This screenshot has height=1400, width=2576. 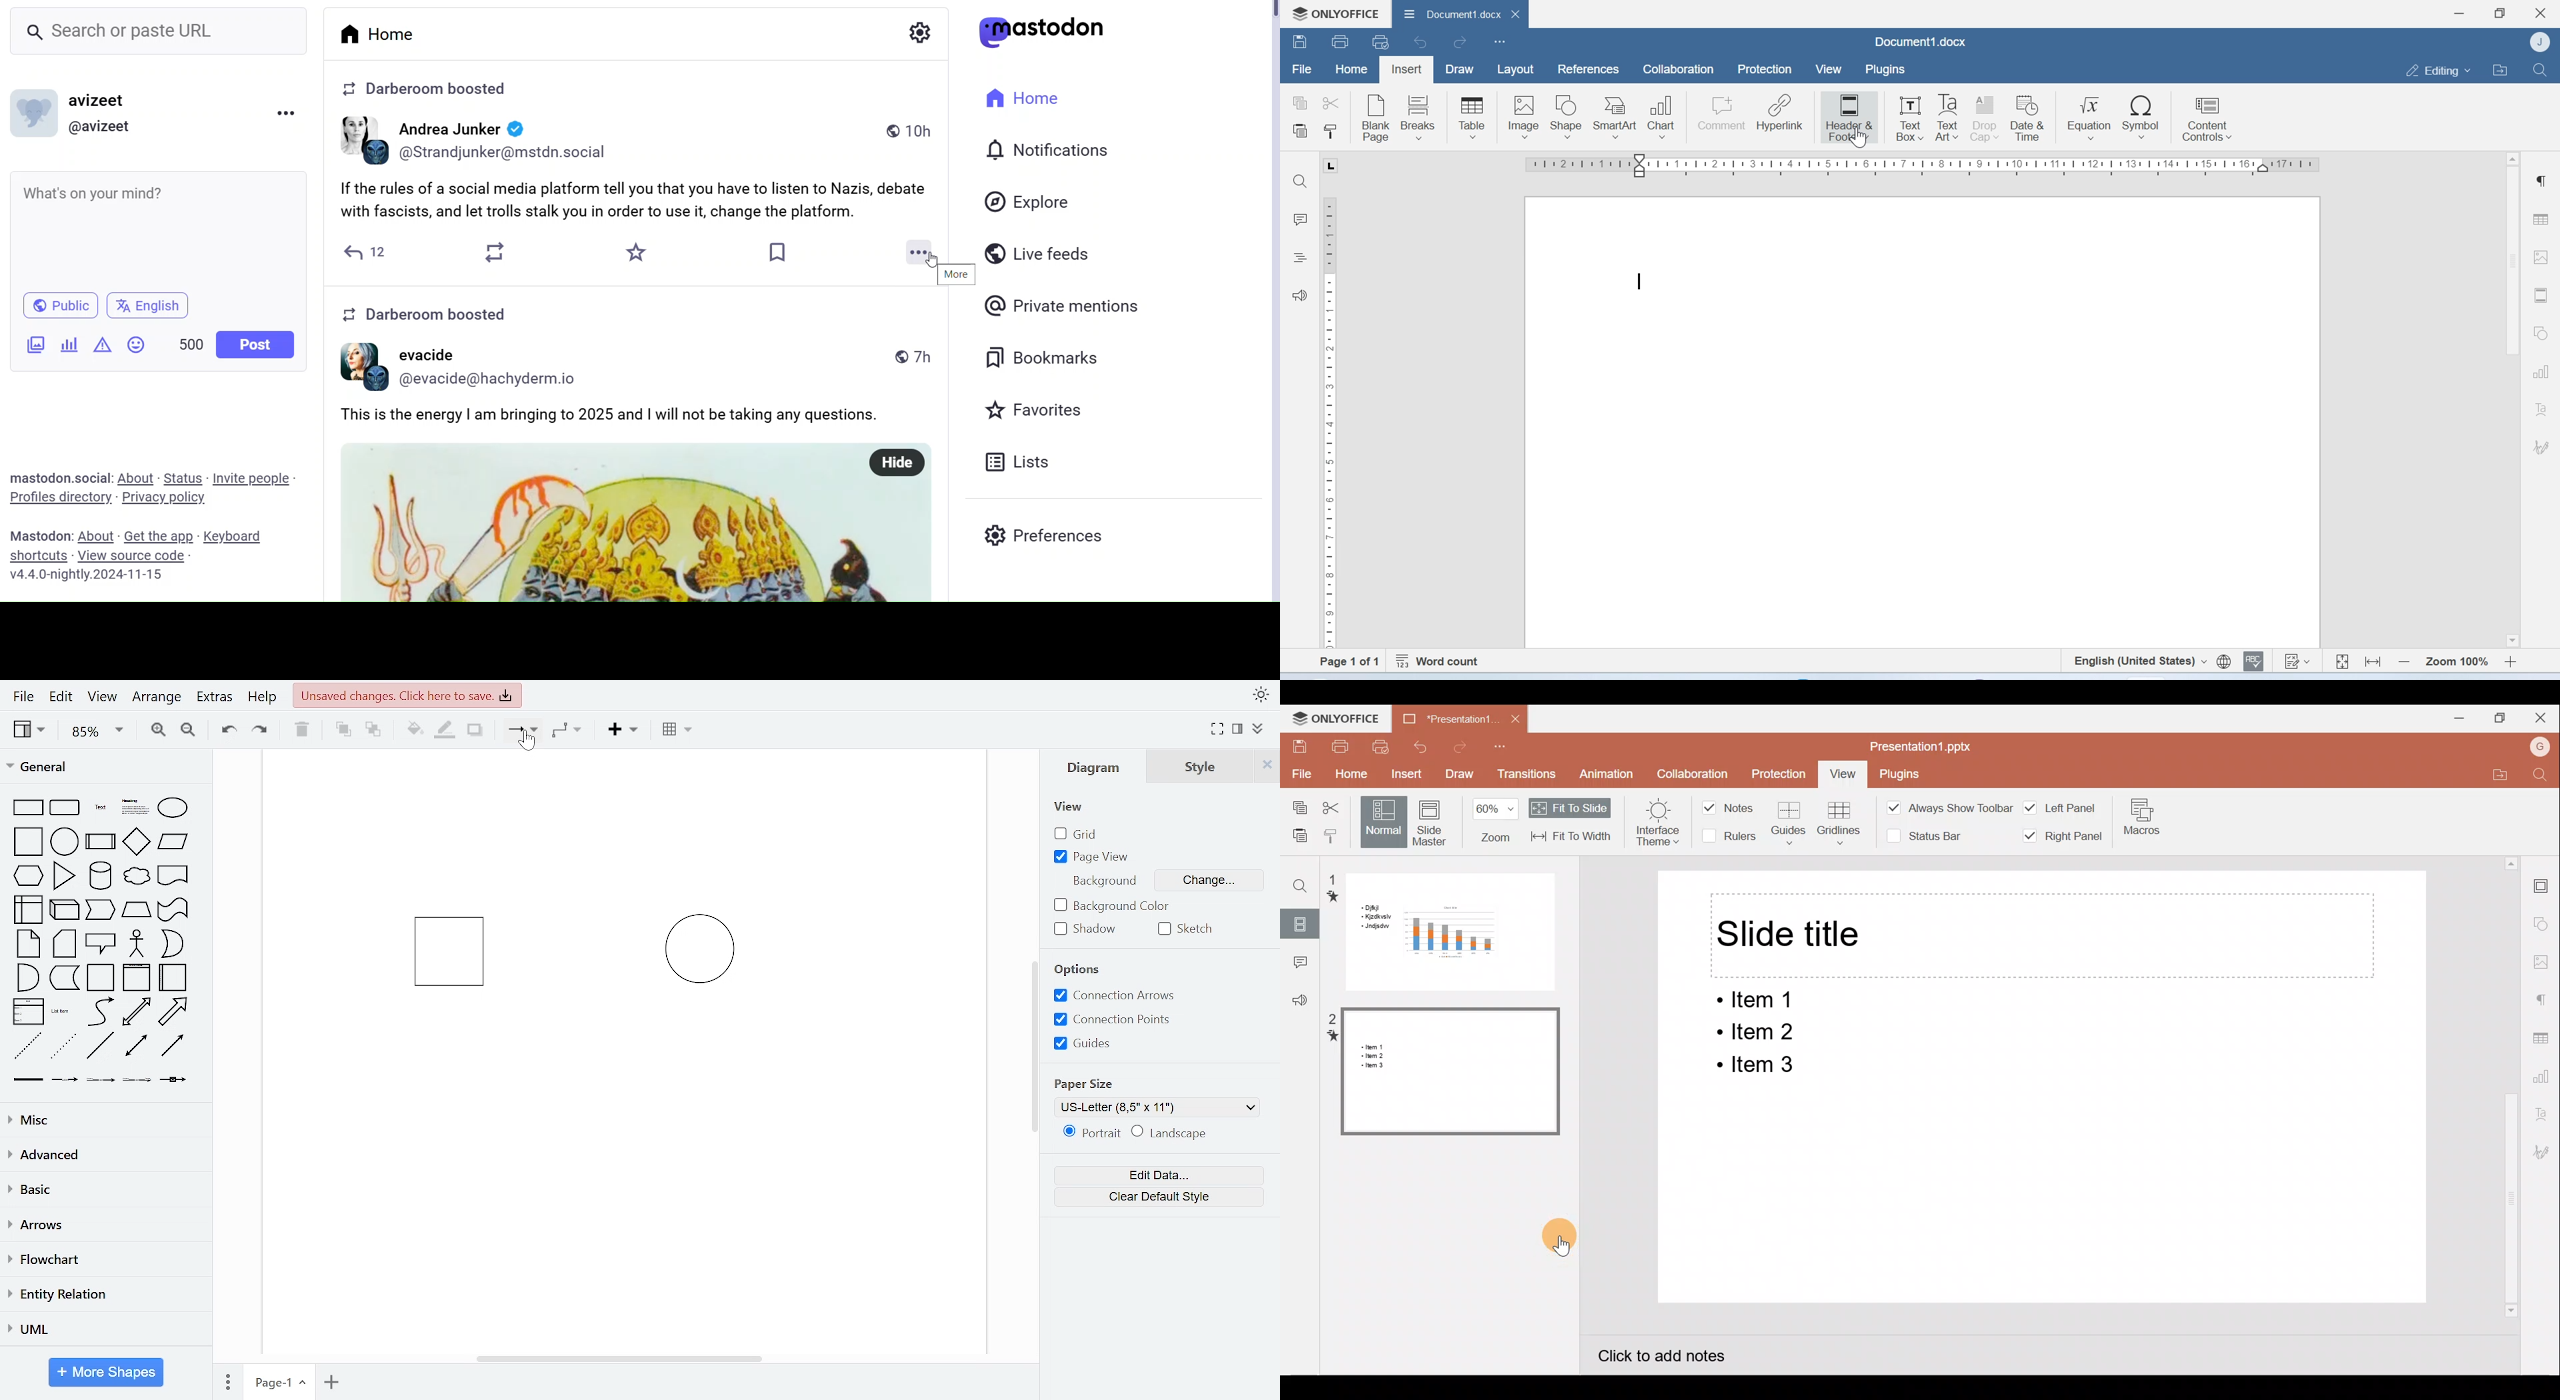 What do you see at coordinates (1920, 41) in the screenshot?
I see `Document1.docx` at bounding box center [1920, 41].